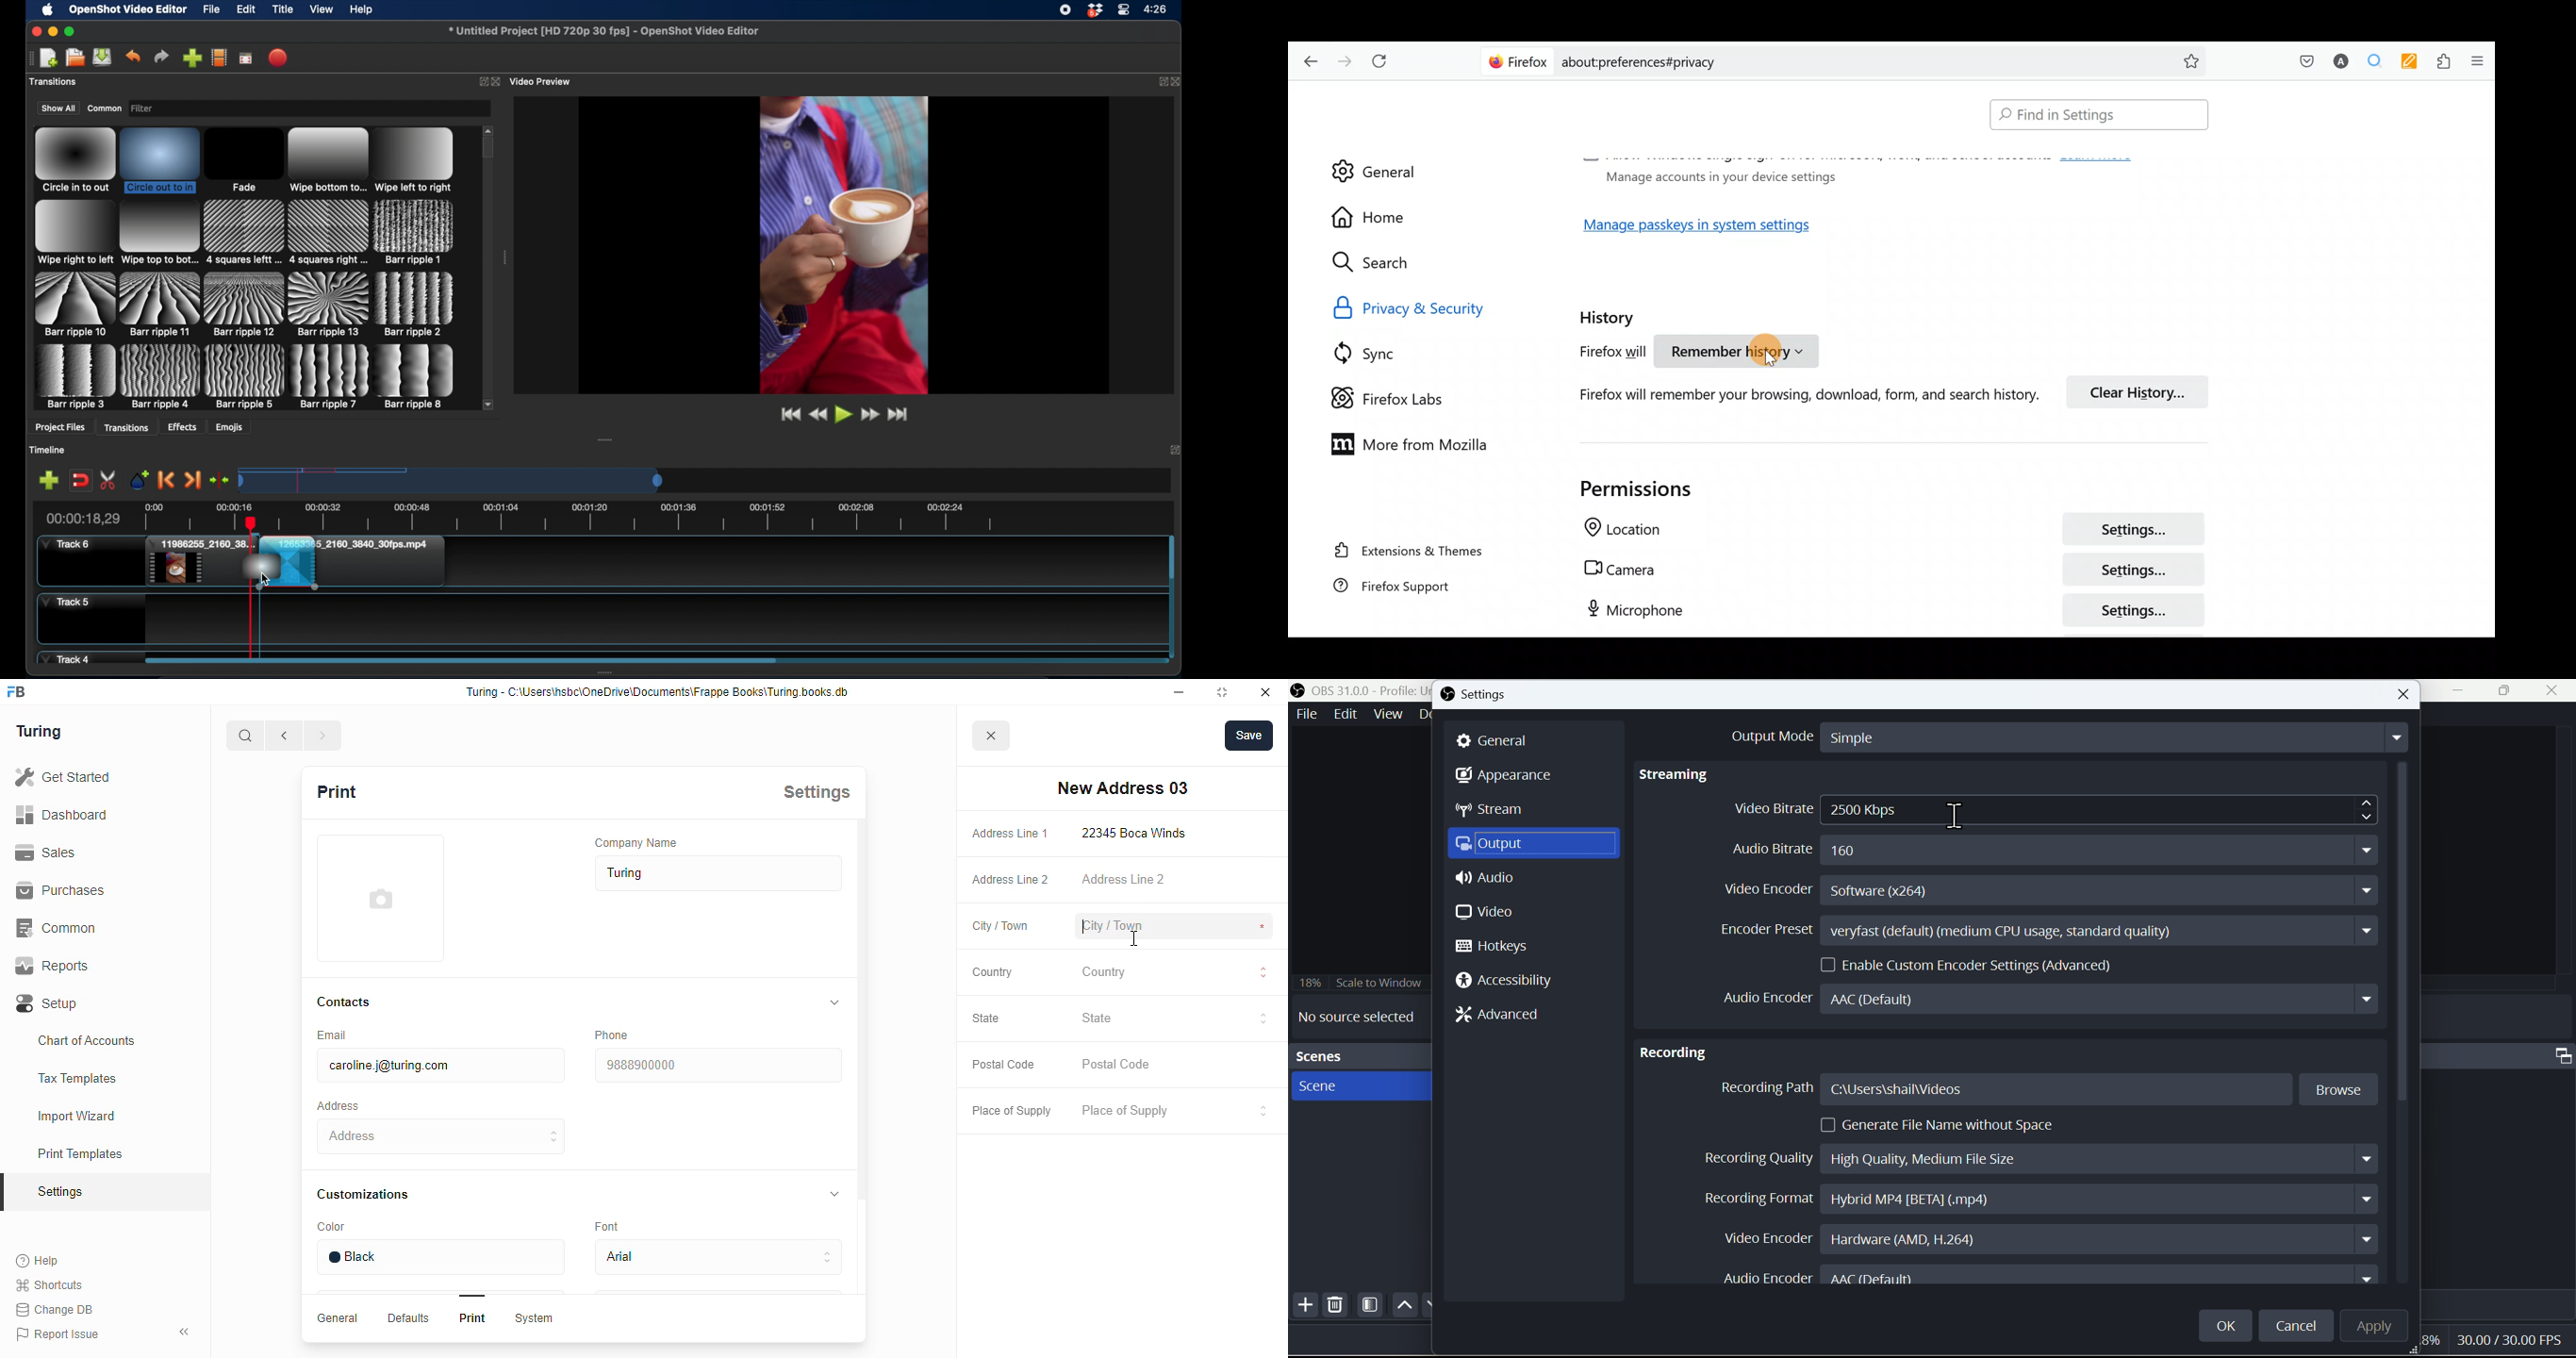  What do you see at coordinates (1002, 1065) in the screenshot?
I see `postal code` at bounding box center [1002, 1065].